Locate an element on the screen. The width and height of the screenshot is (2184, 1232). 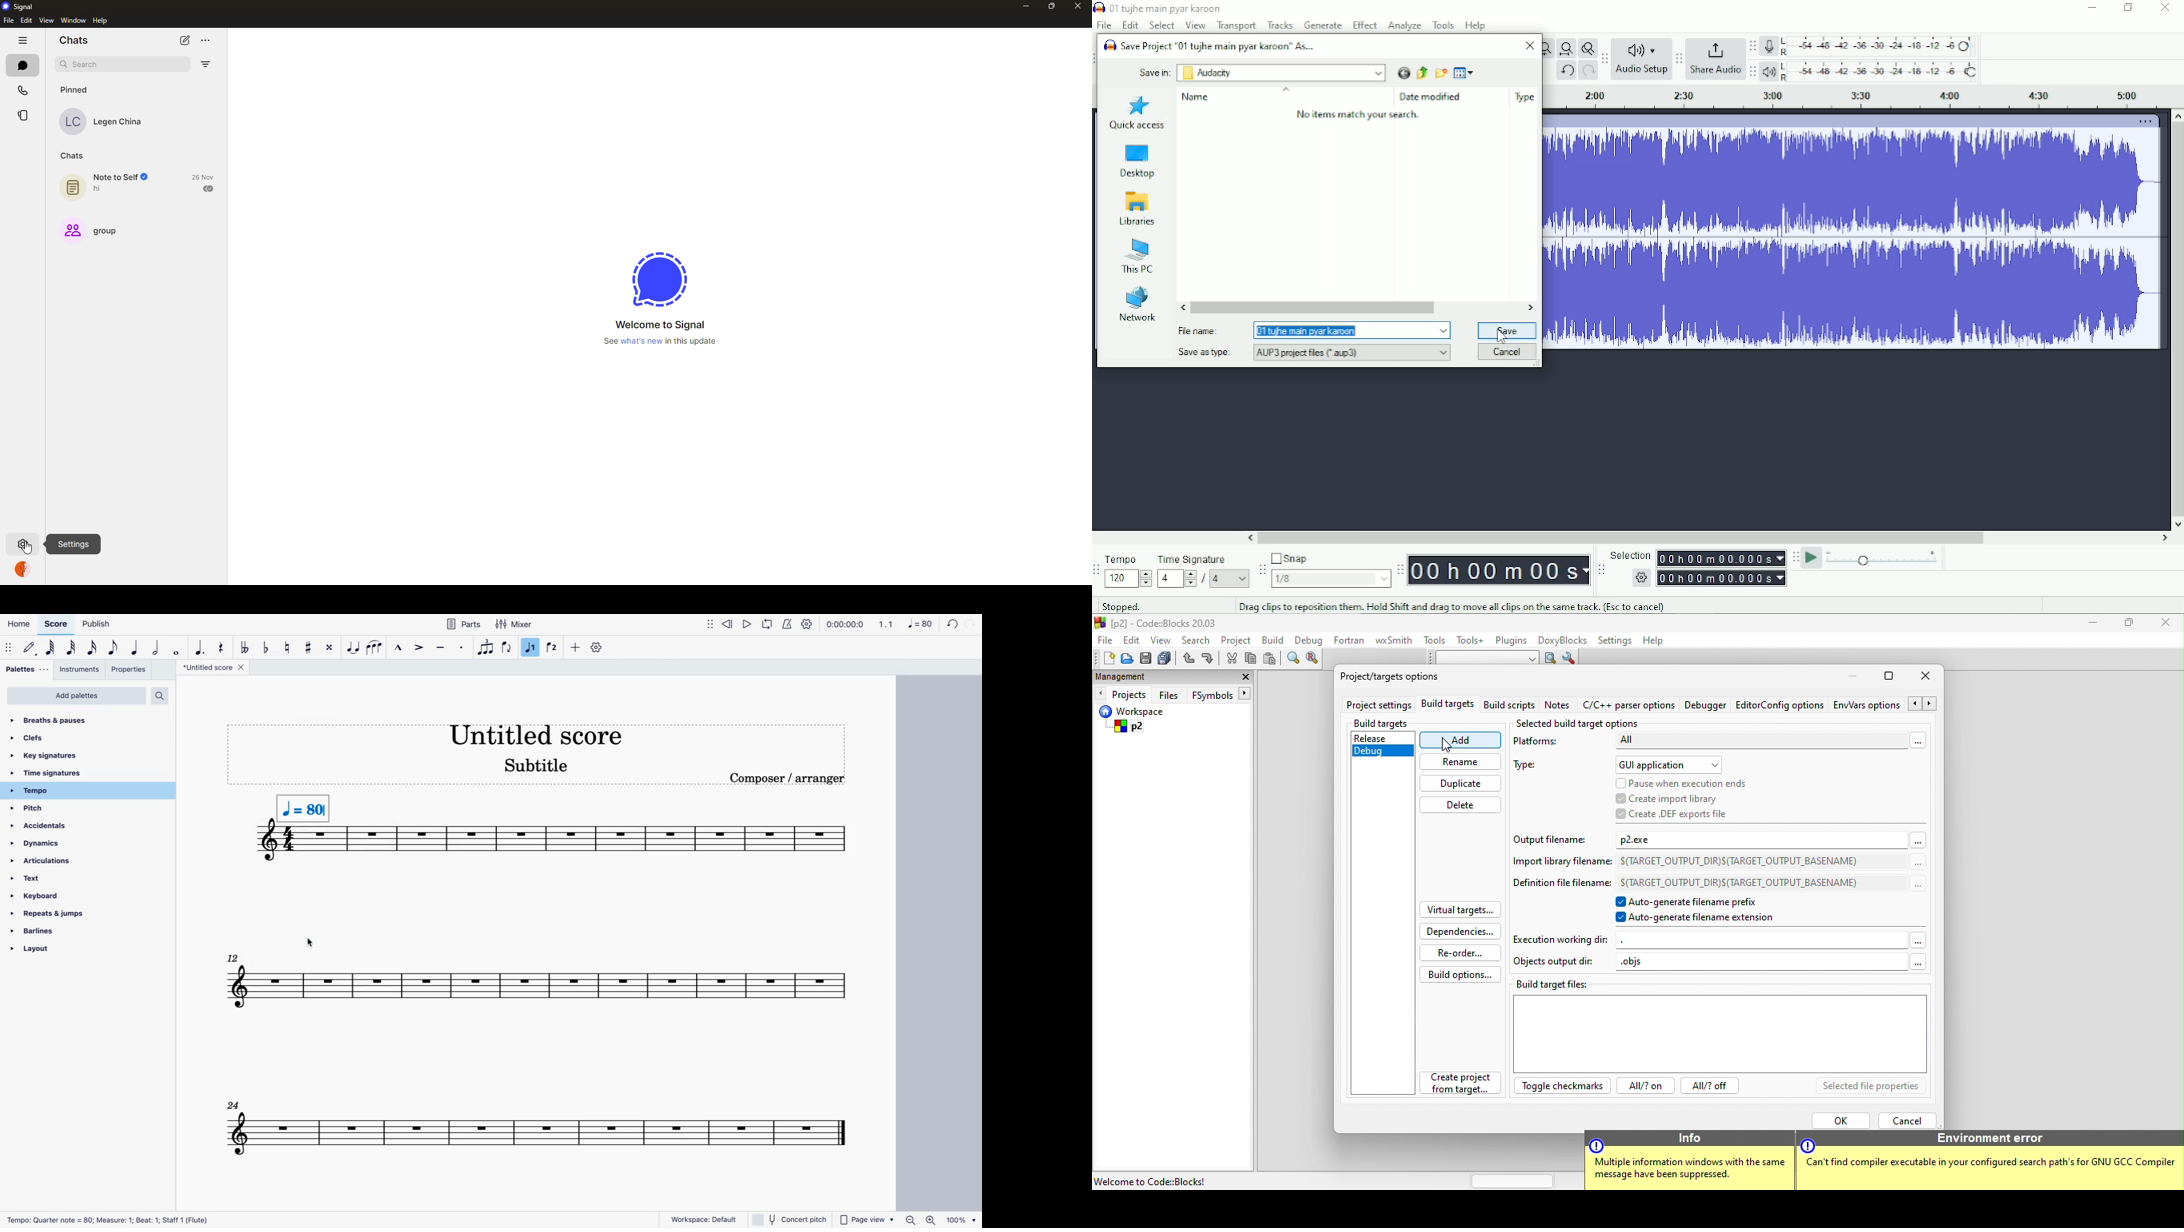
workspace p2 is located at coordinates (1156, 720).